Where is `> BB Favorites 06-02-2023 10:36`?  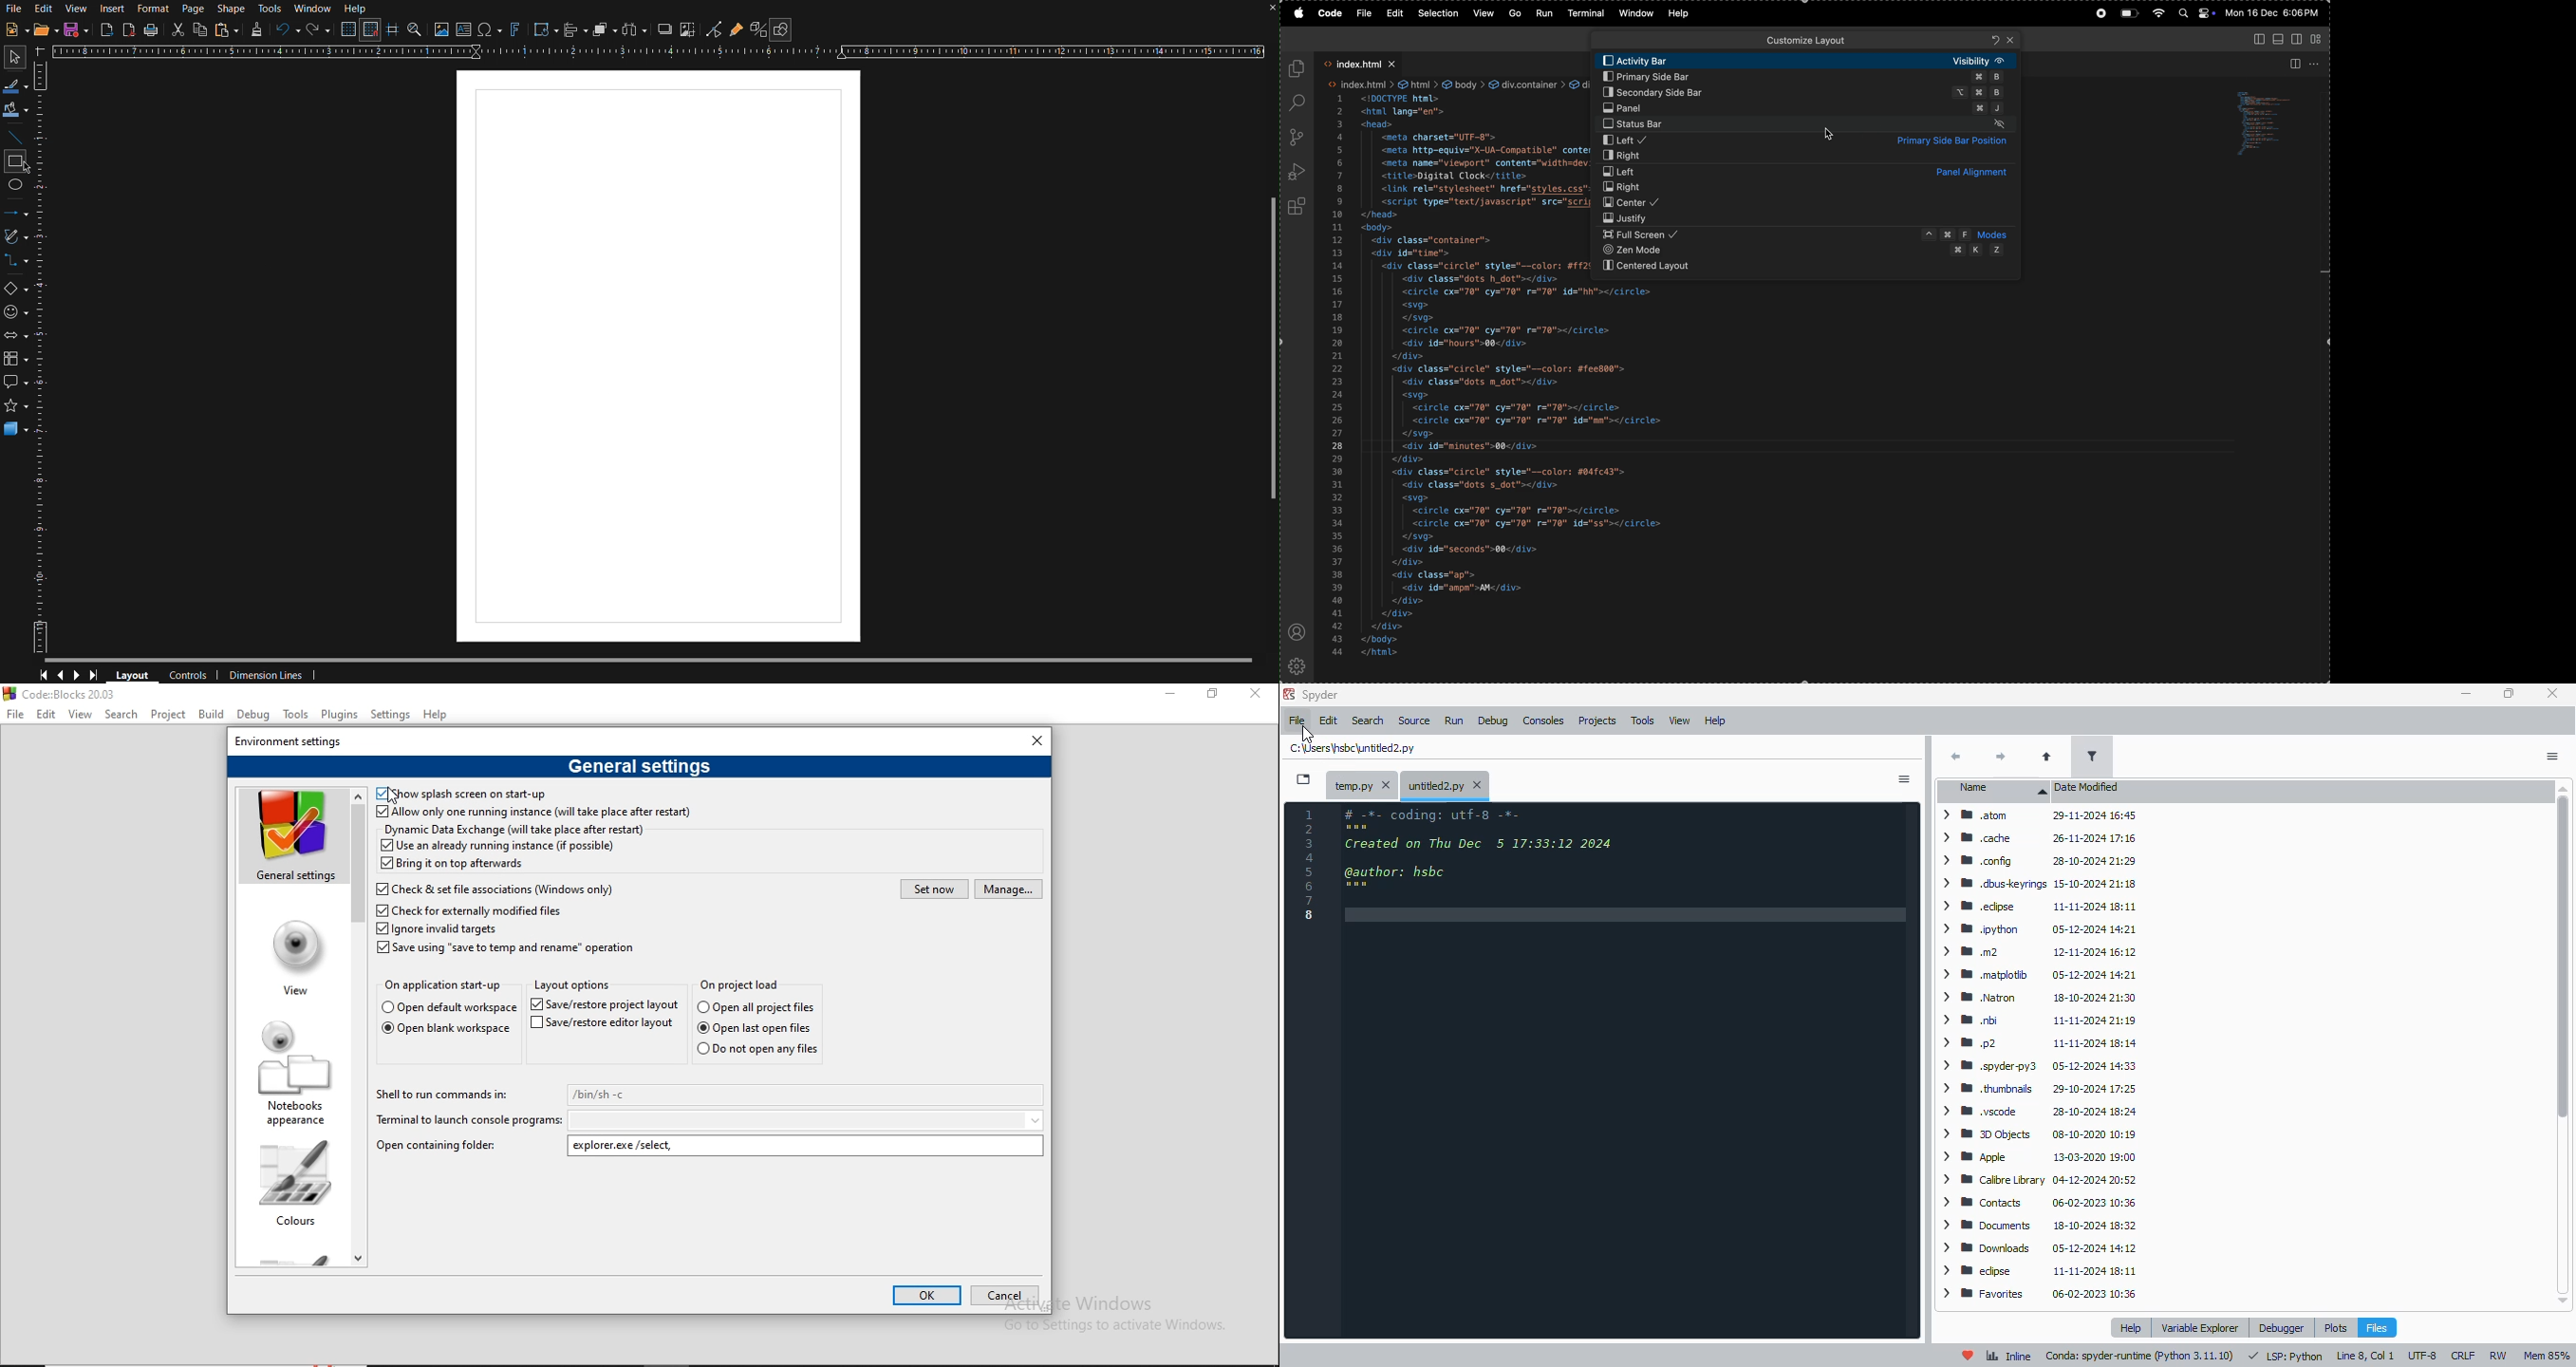 > BB Favorites 06-02-2023 10:36 is located at coordinates (2040, 1296).